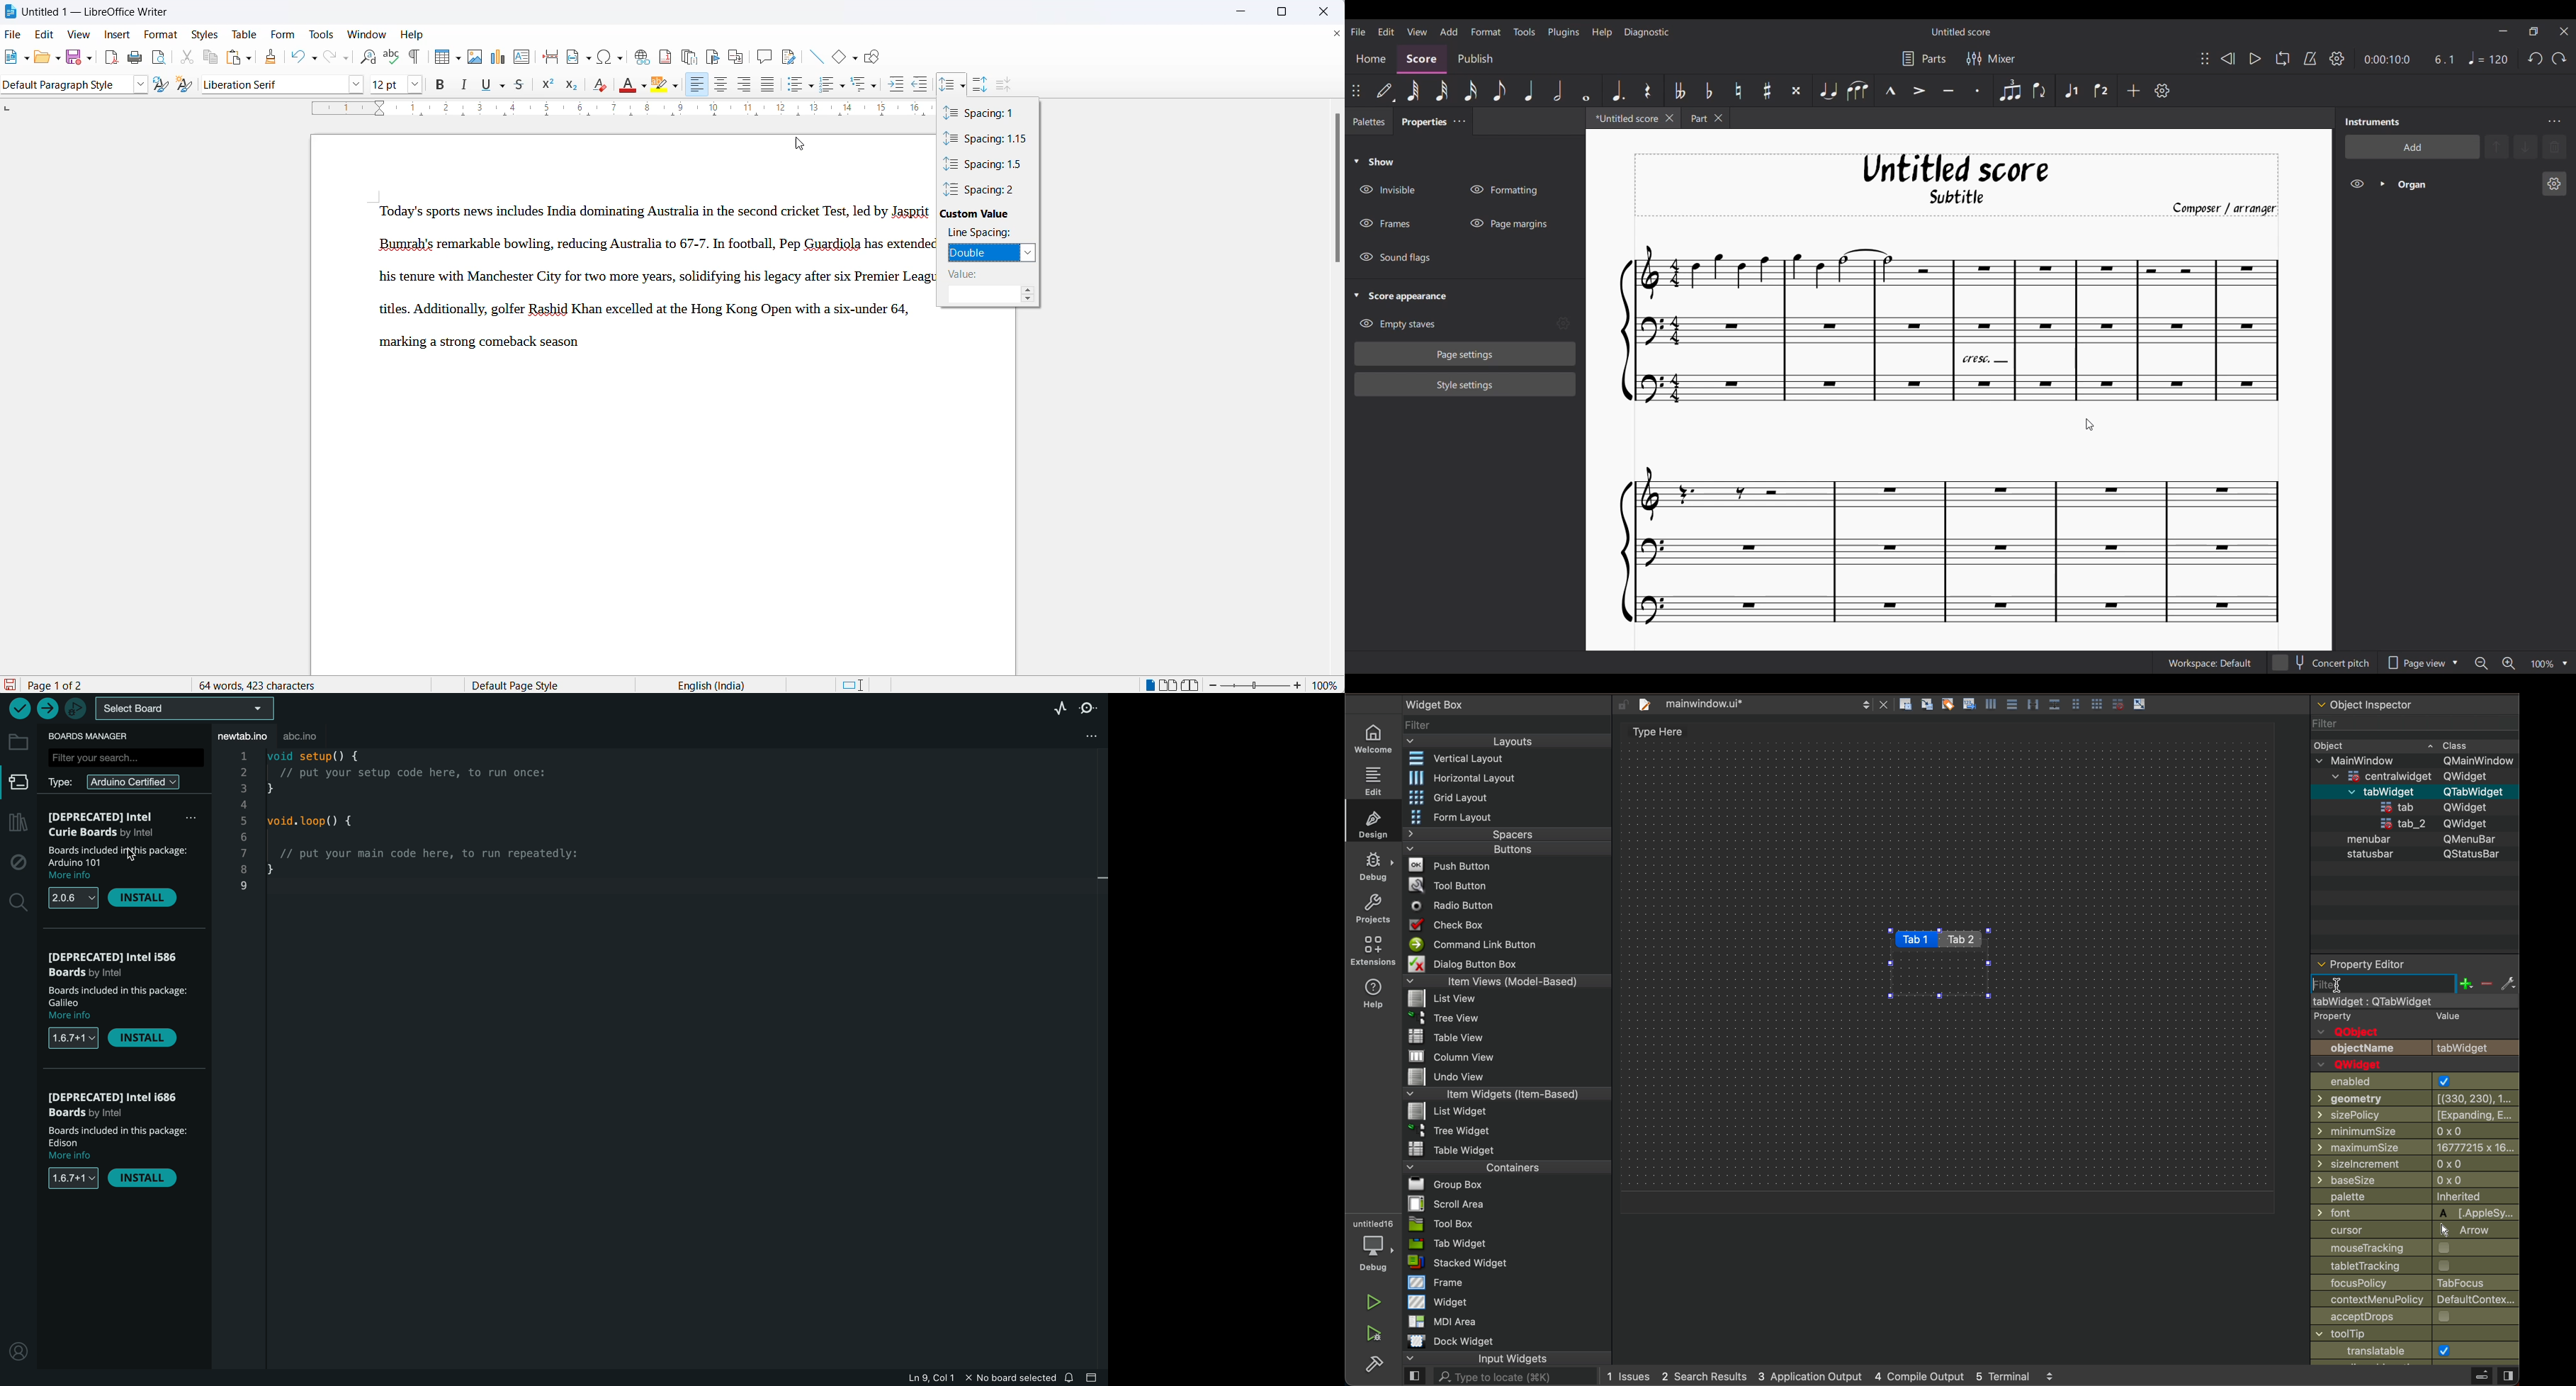  Describe the element at coordinates (2256, 59) in the screenshot. I see `Play` at that location.